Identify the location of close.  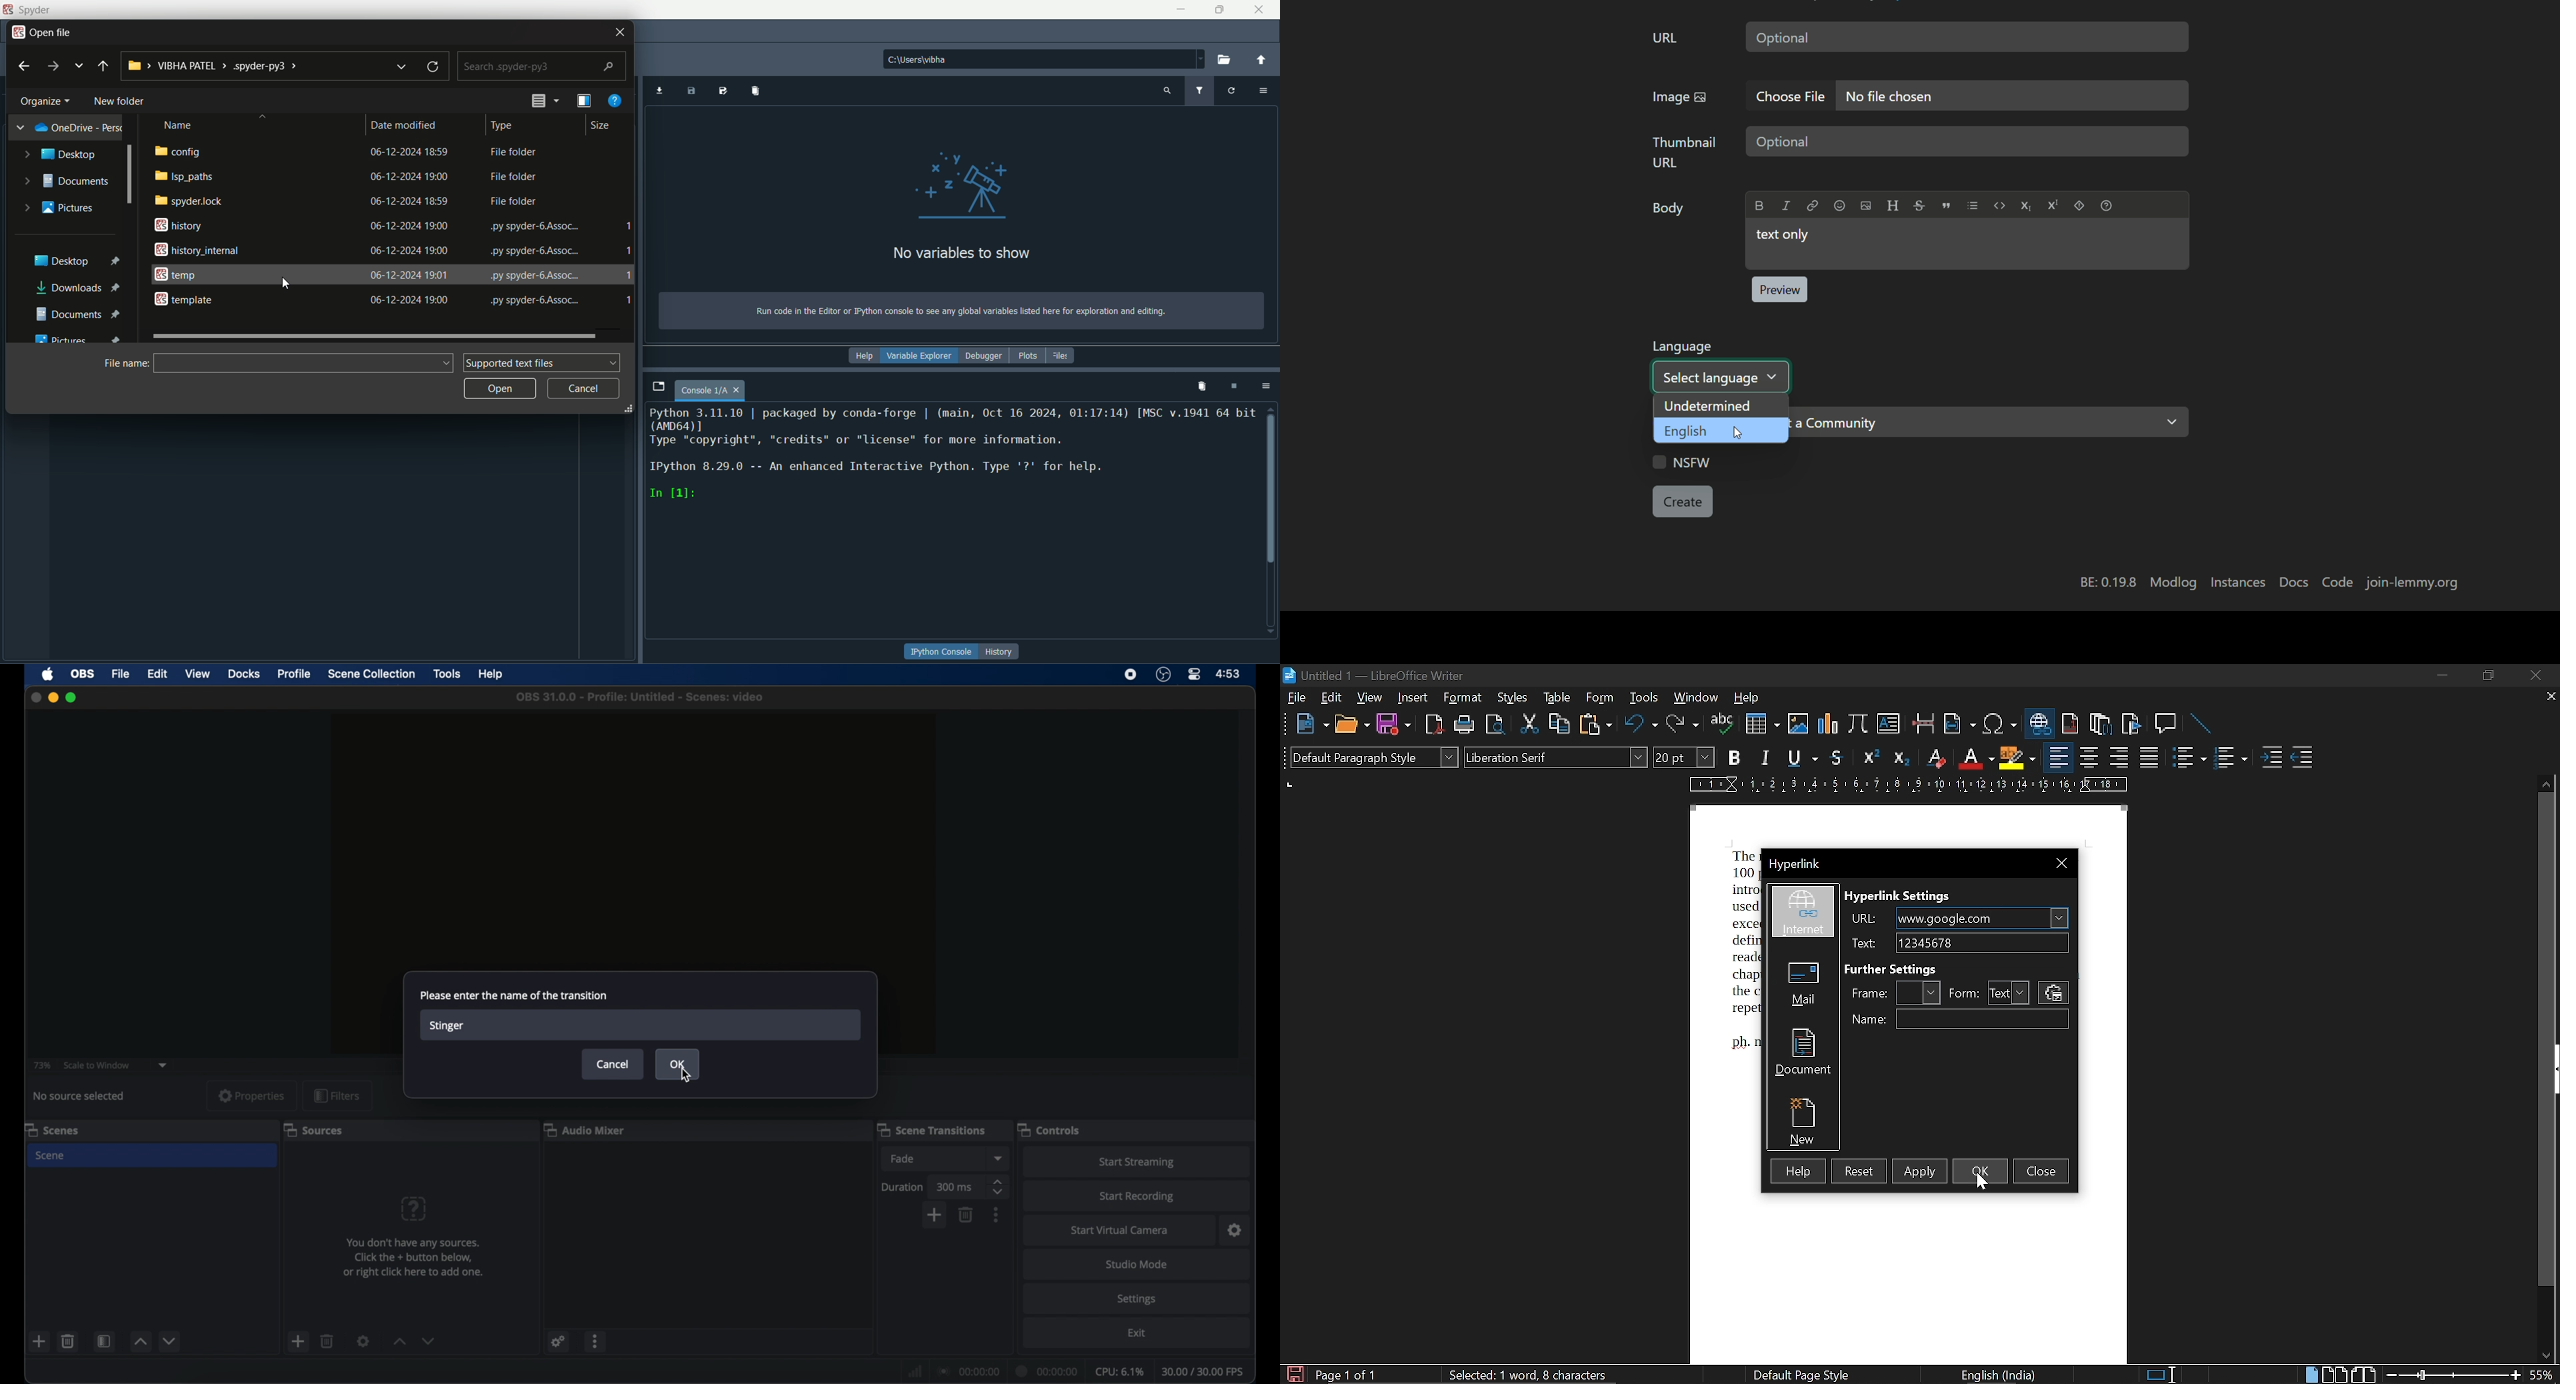
(2537, 675).